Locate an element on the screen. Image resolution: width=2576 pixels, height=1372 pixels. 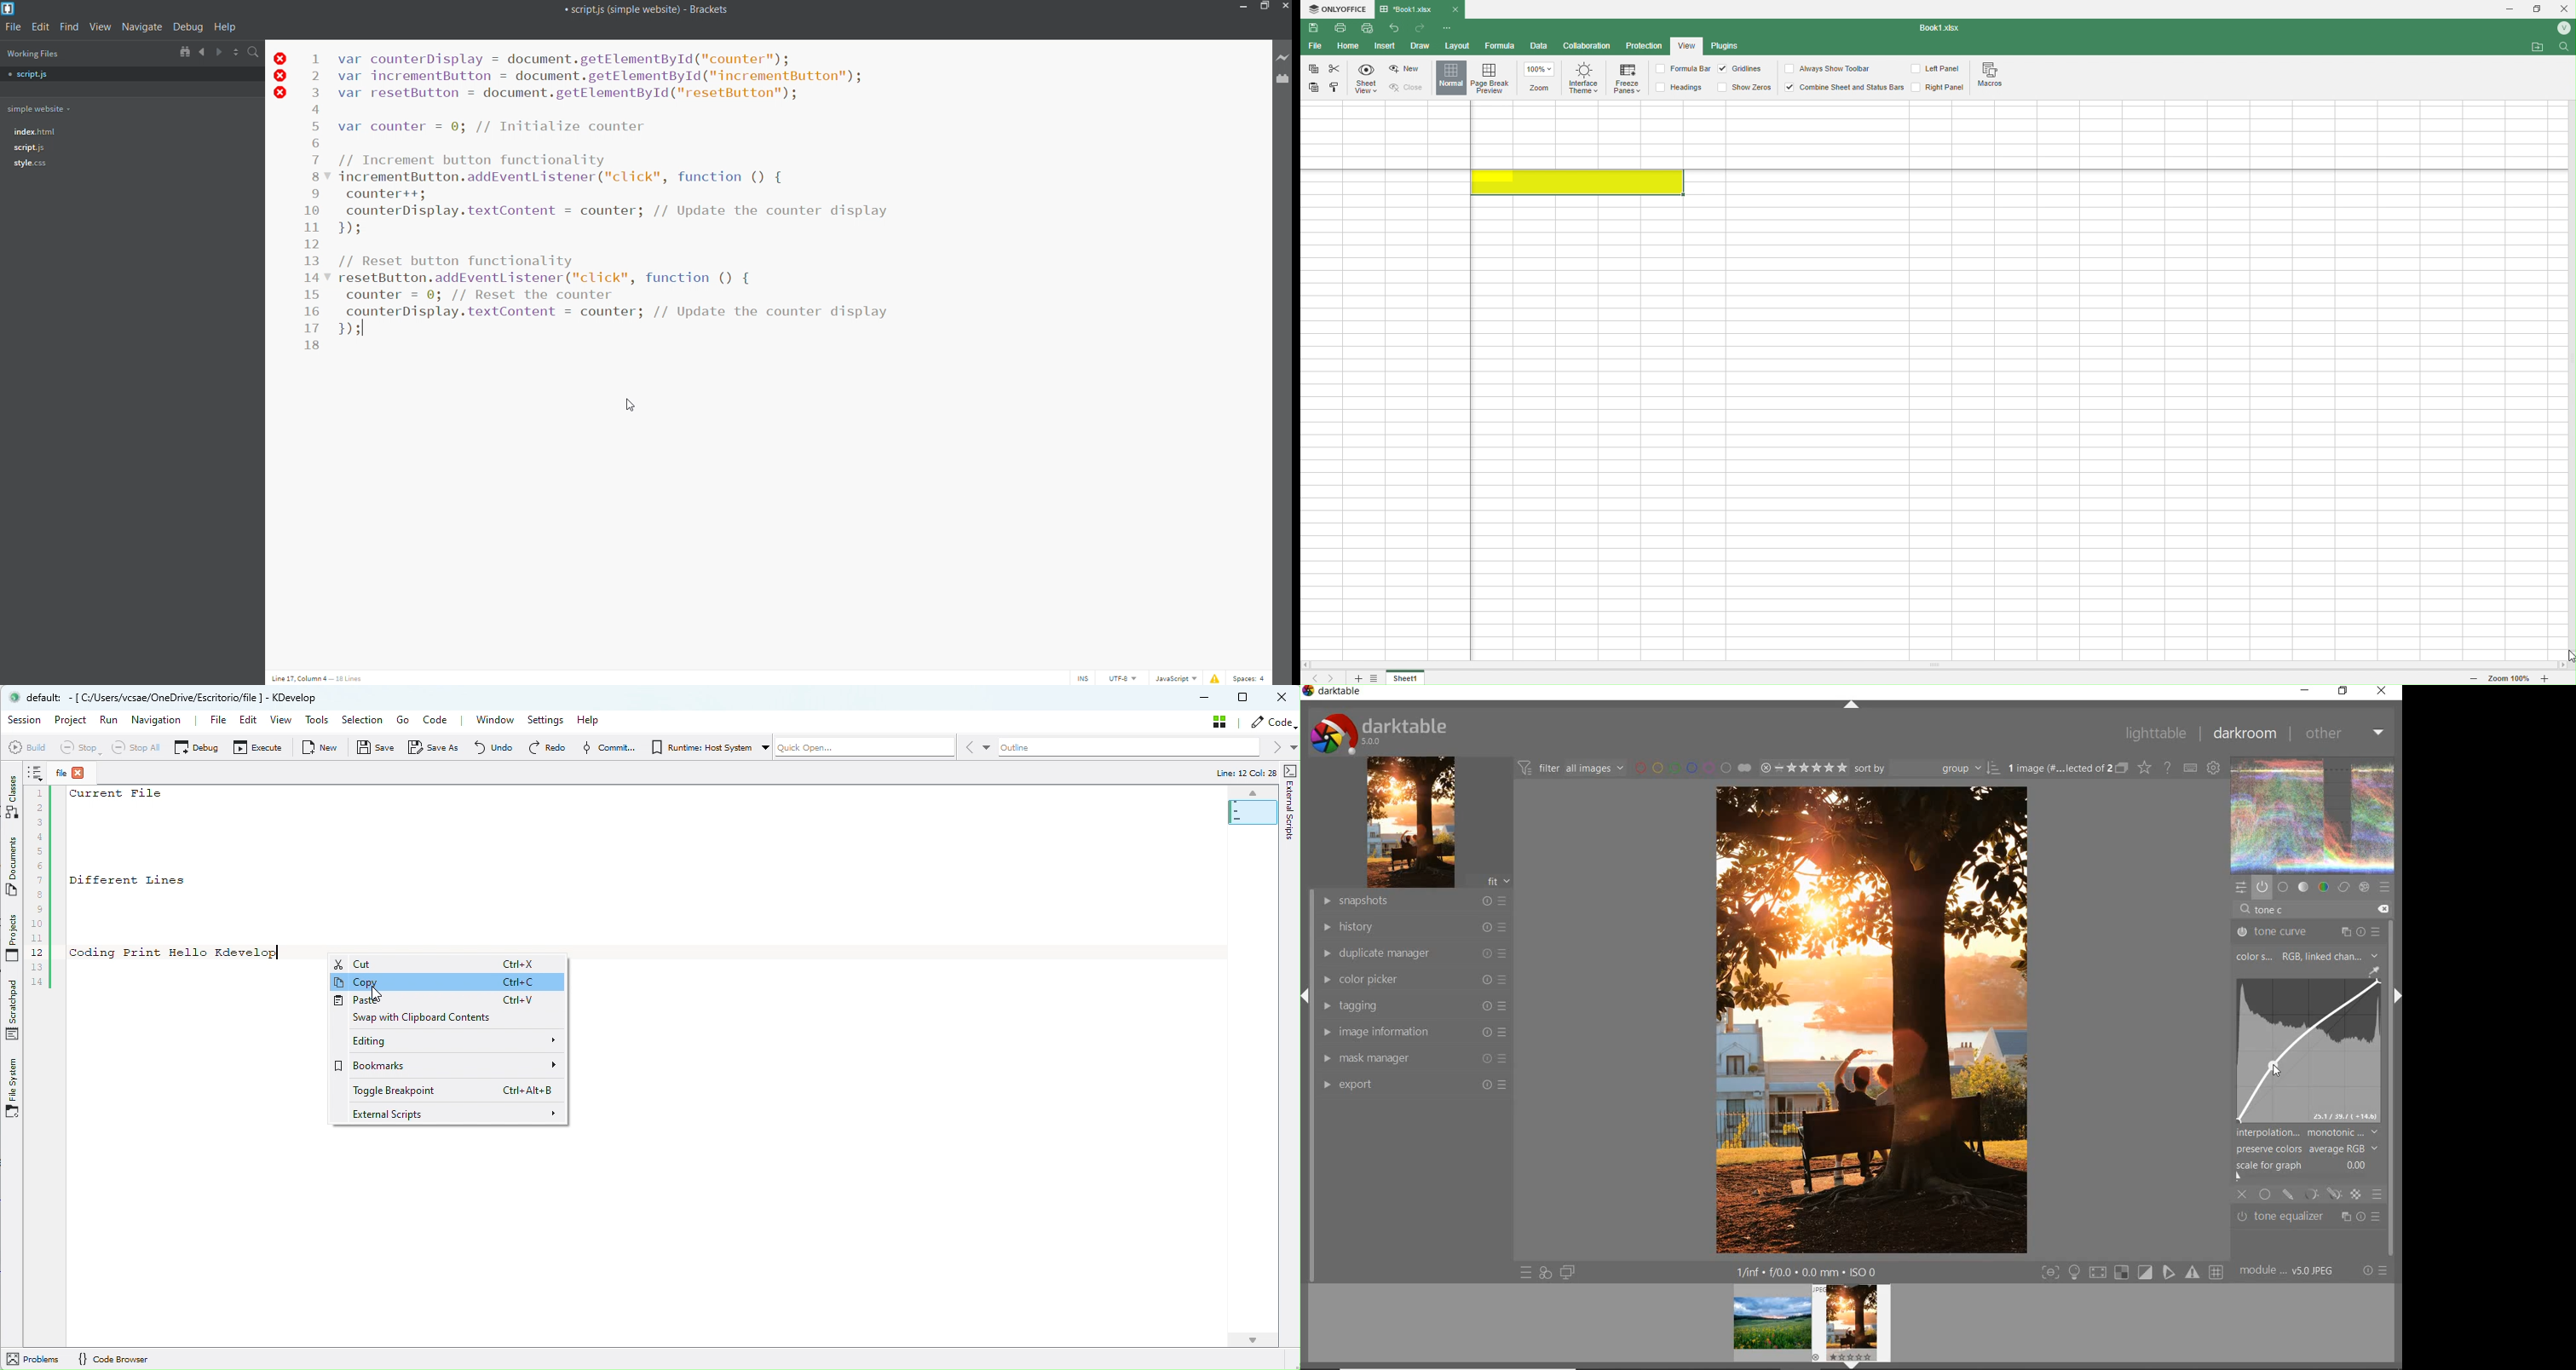
Restore down is located at coordinates (2536, 10).